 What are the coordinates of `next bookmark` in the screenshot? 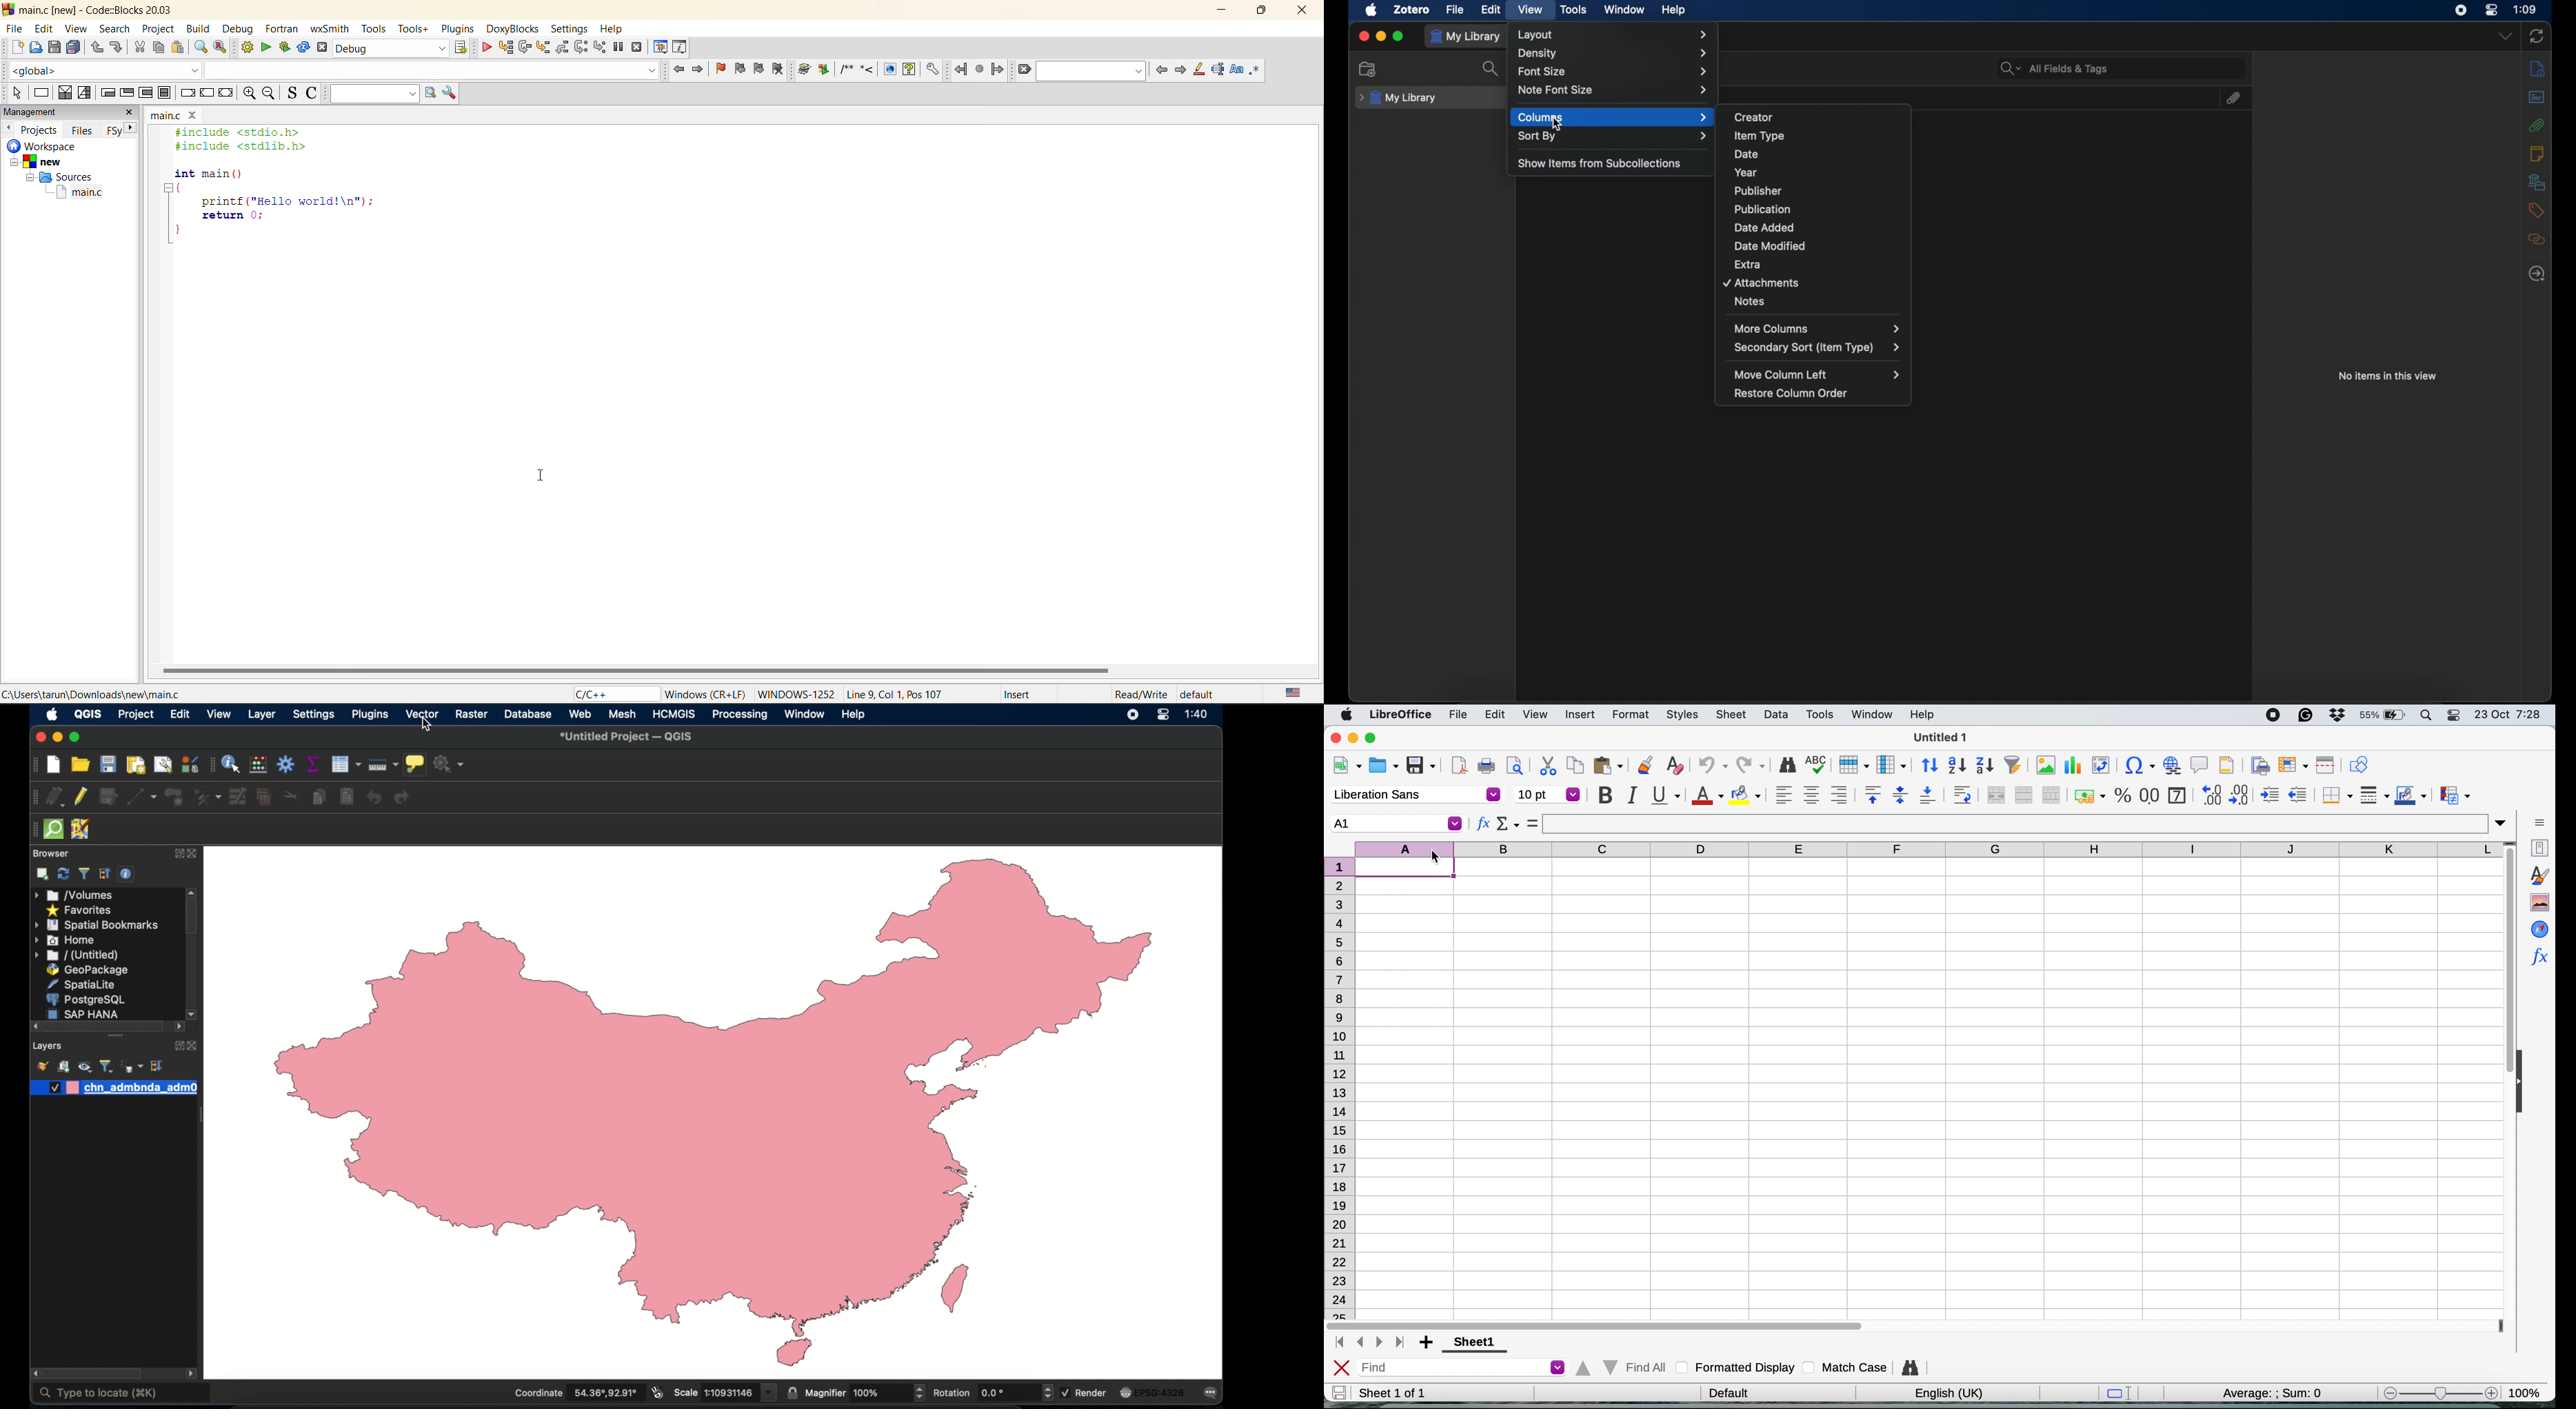 It's located at (761, 70).